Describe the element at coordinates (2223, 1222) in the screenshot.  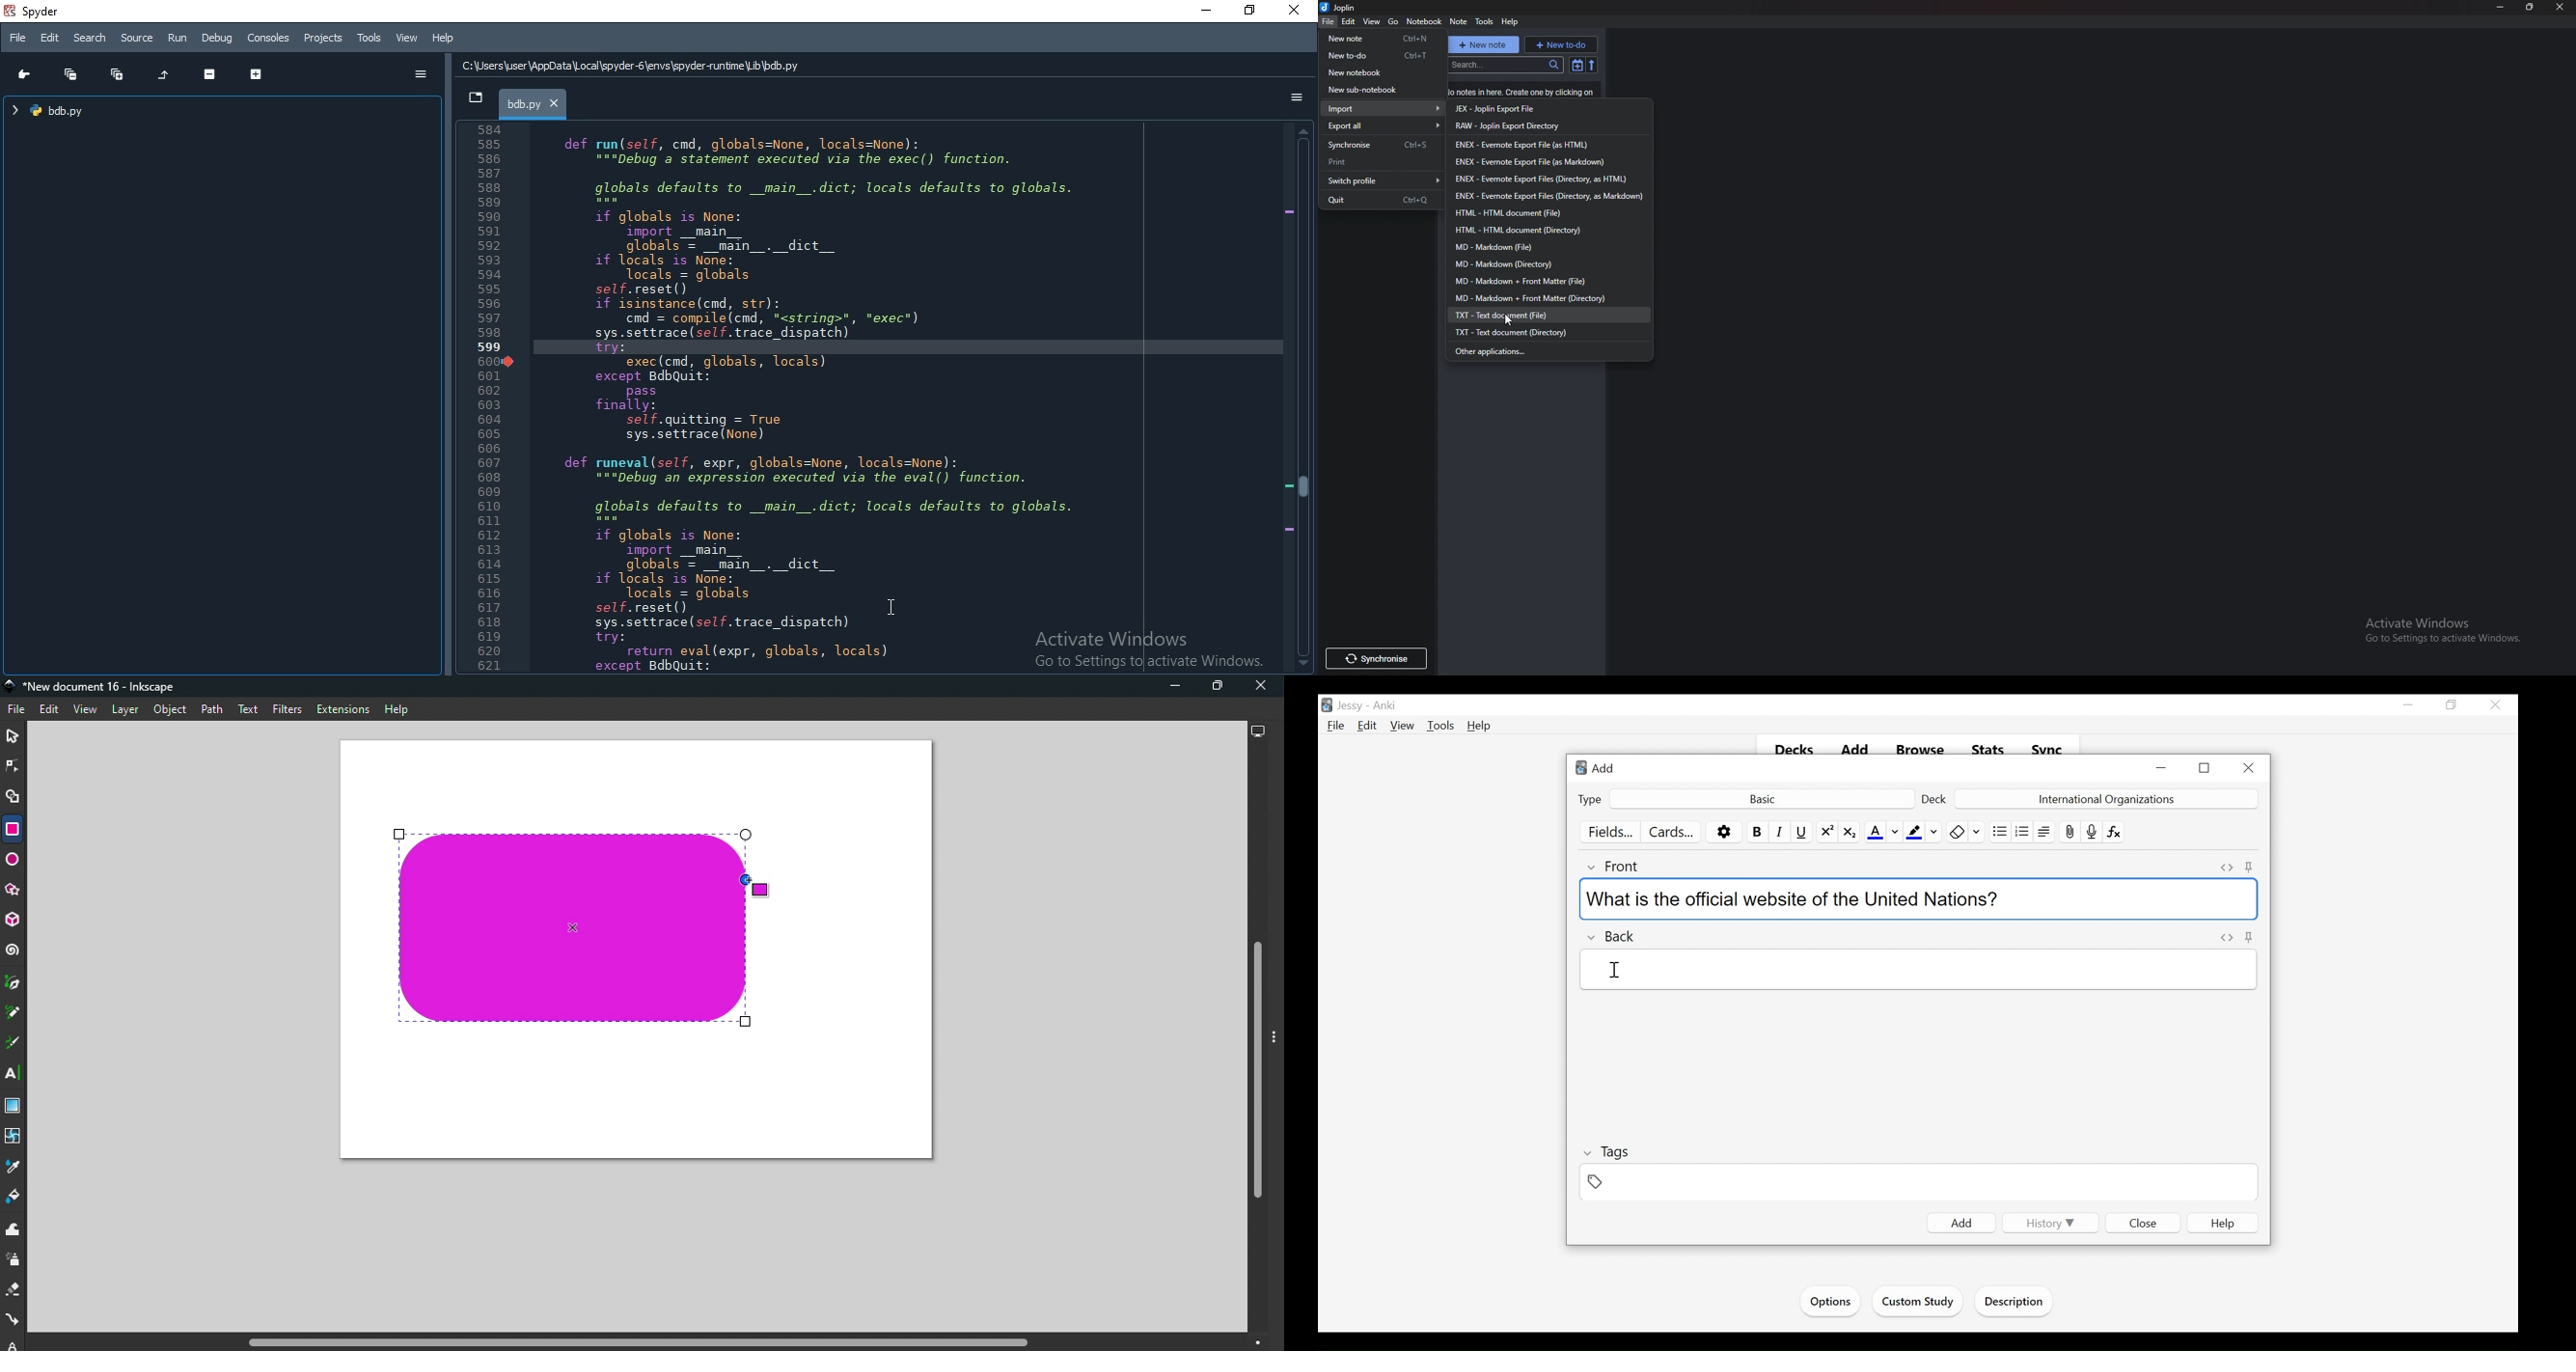
I see `Help` at that location.